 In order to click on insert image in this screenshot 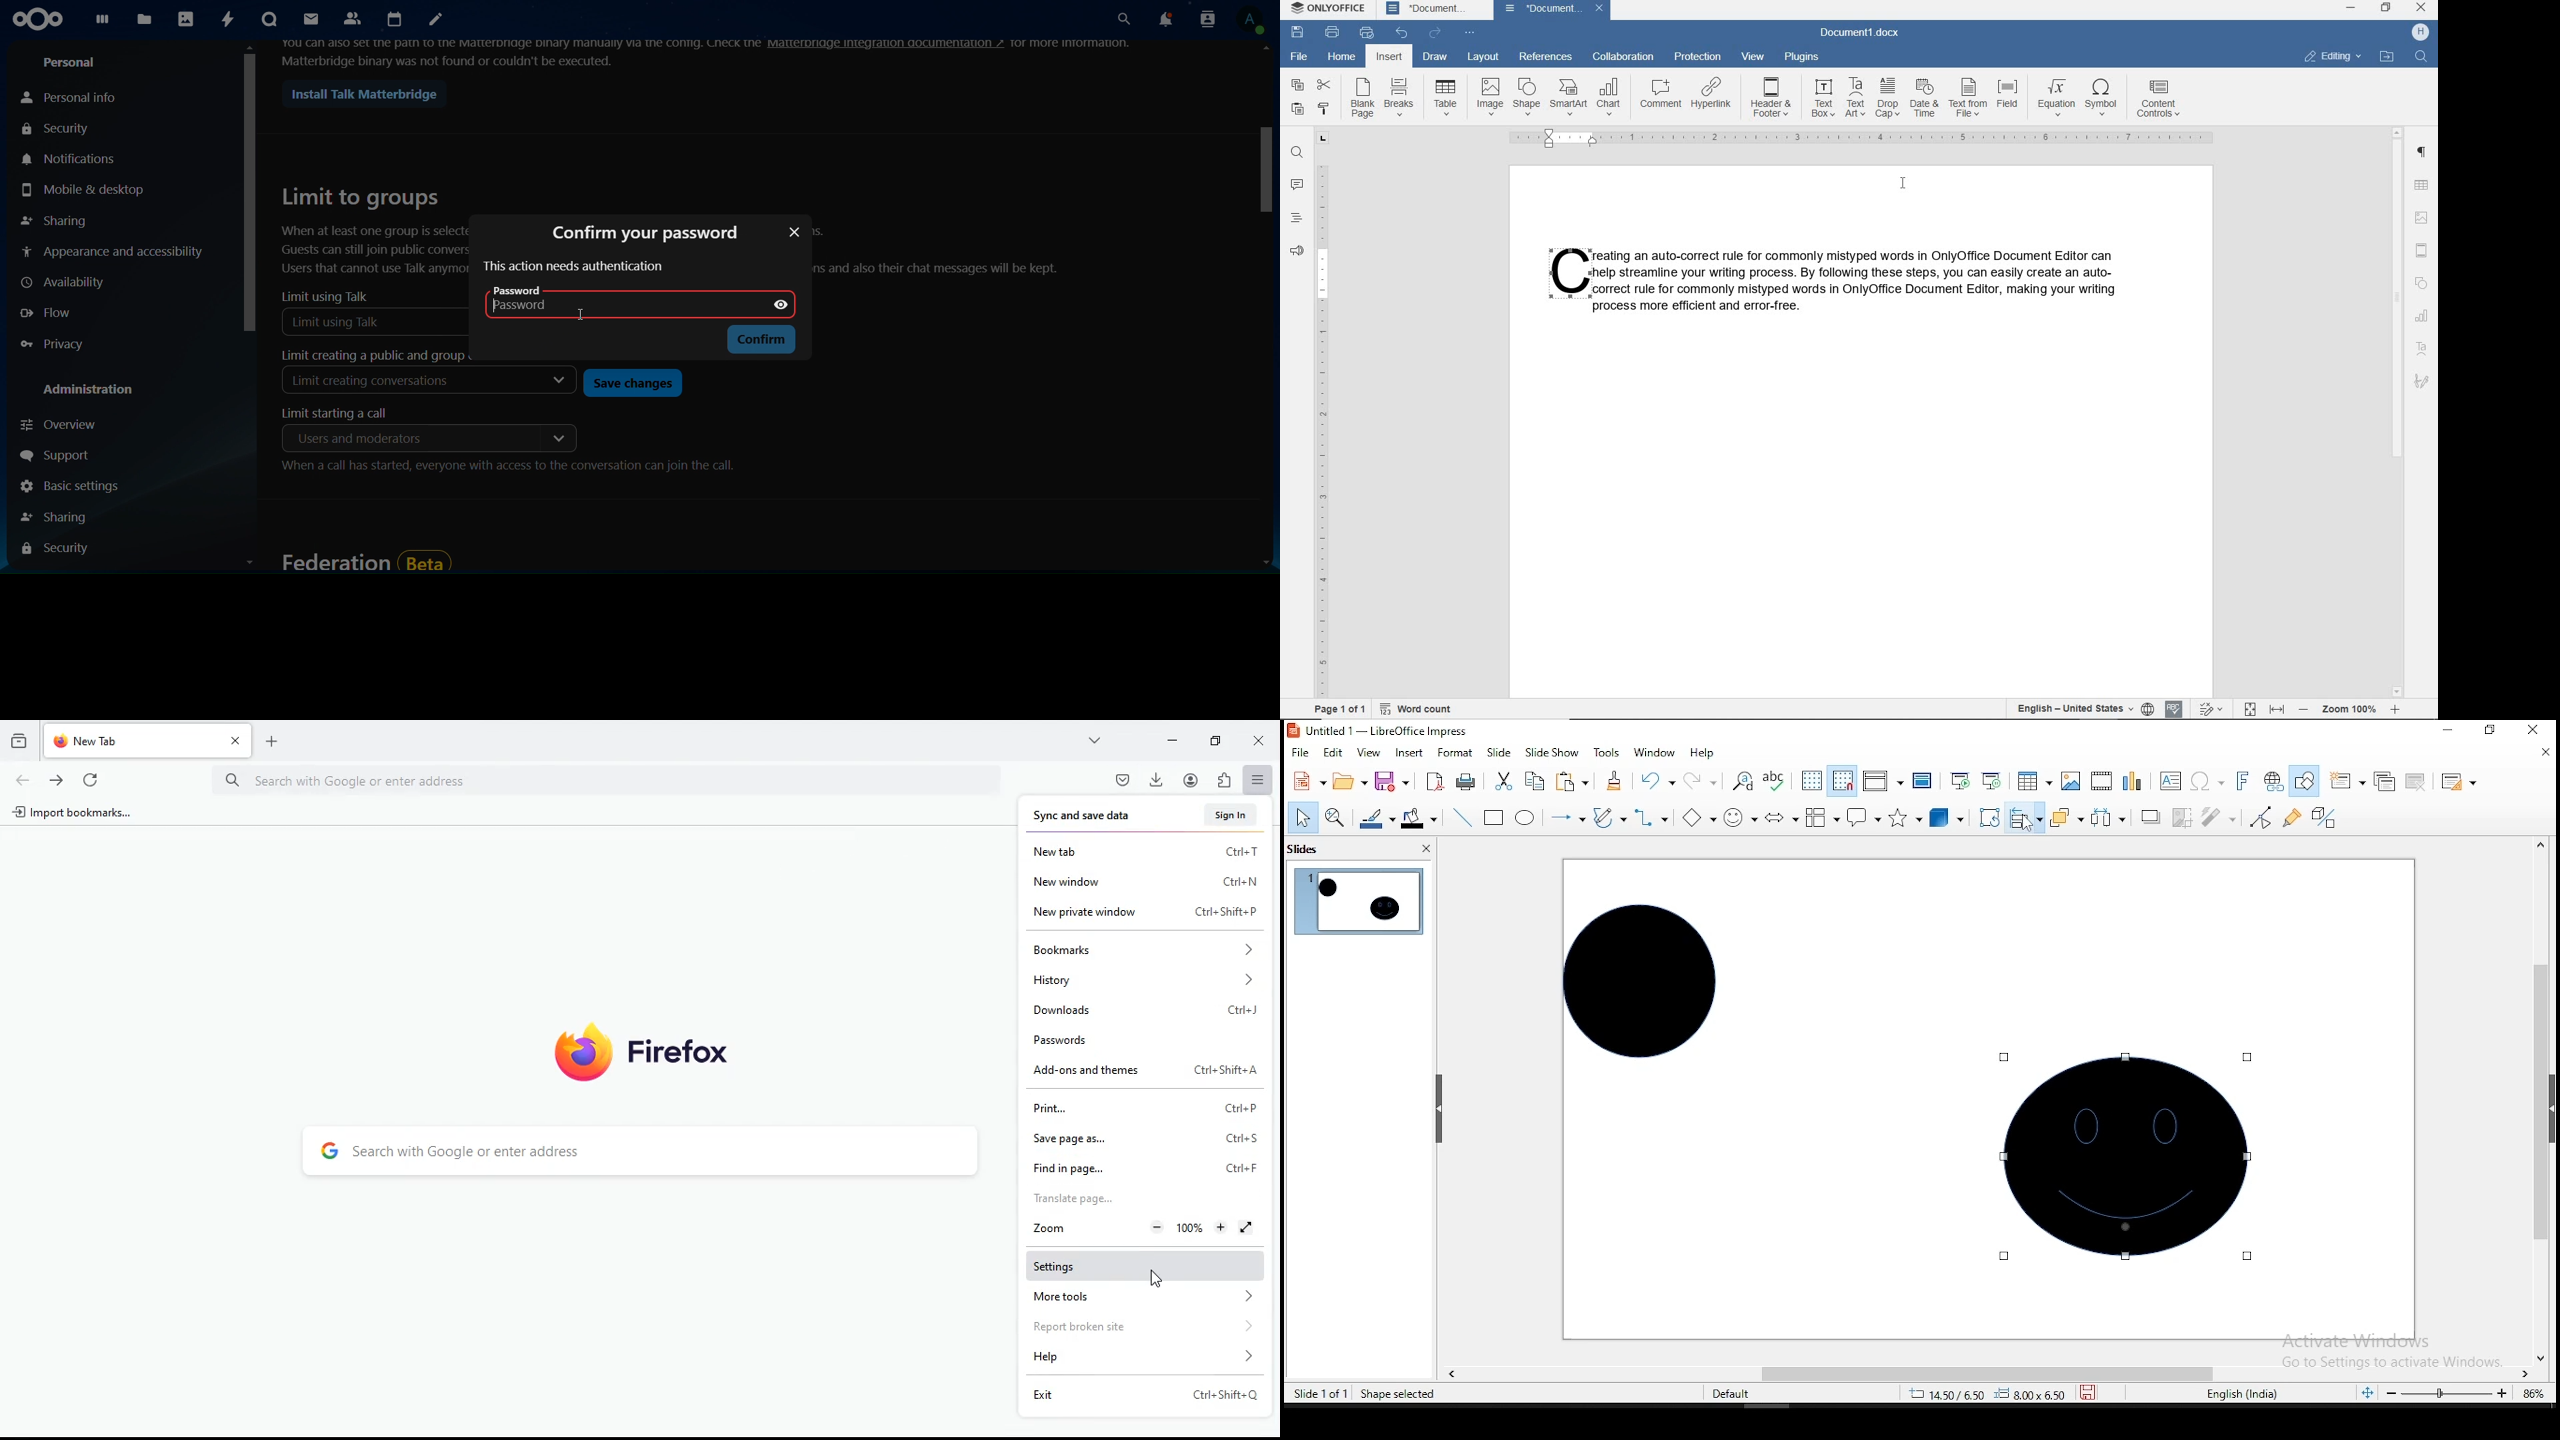, I will do `click(2068, 782)`.